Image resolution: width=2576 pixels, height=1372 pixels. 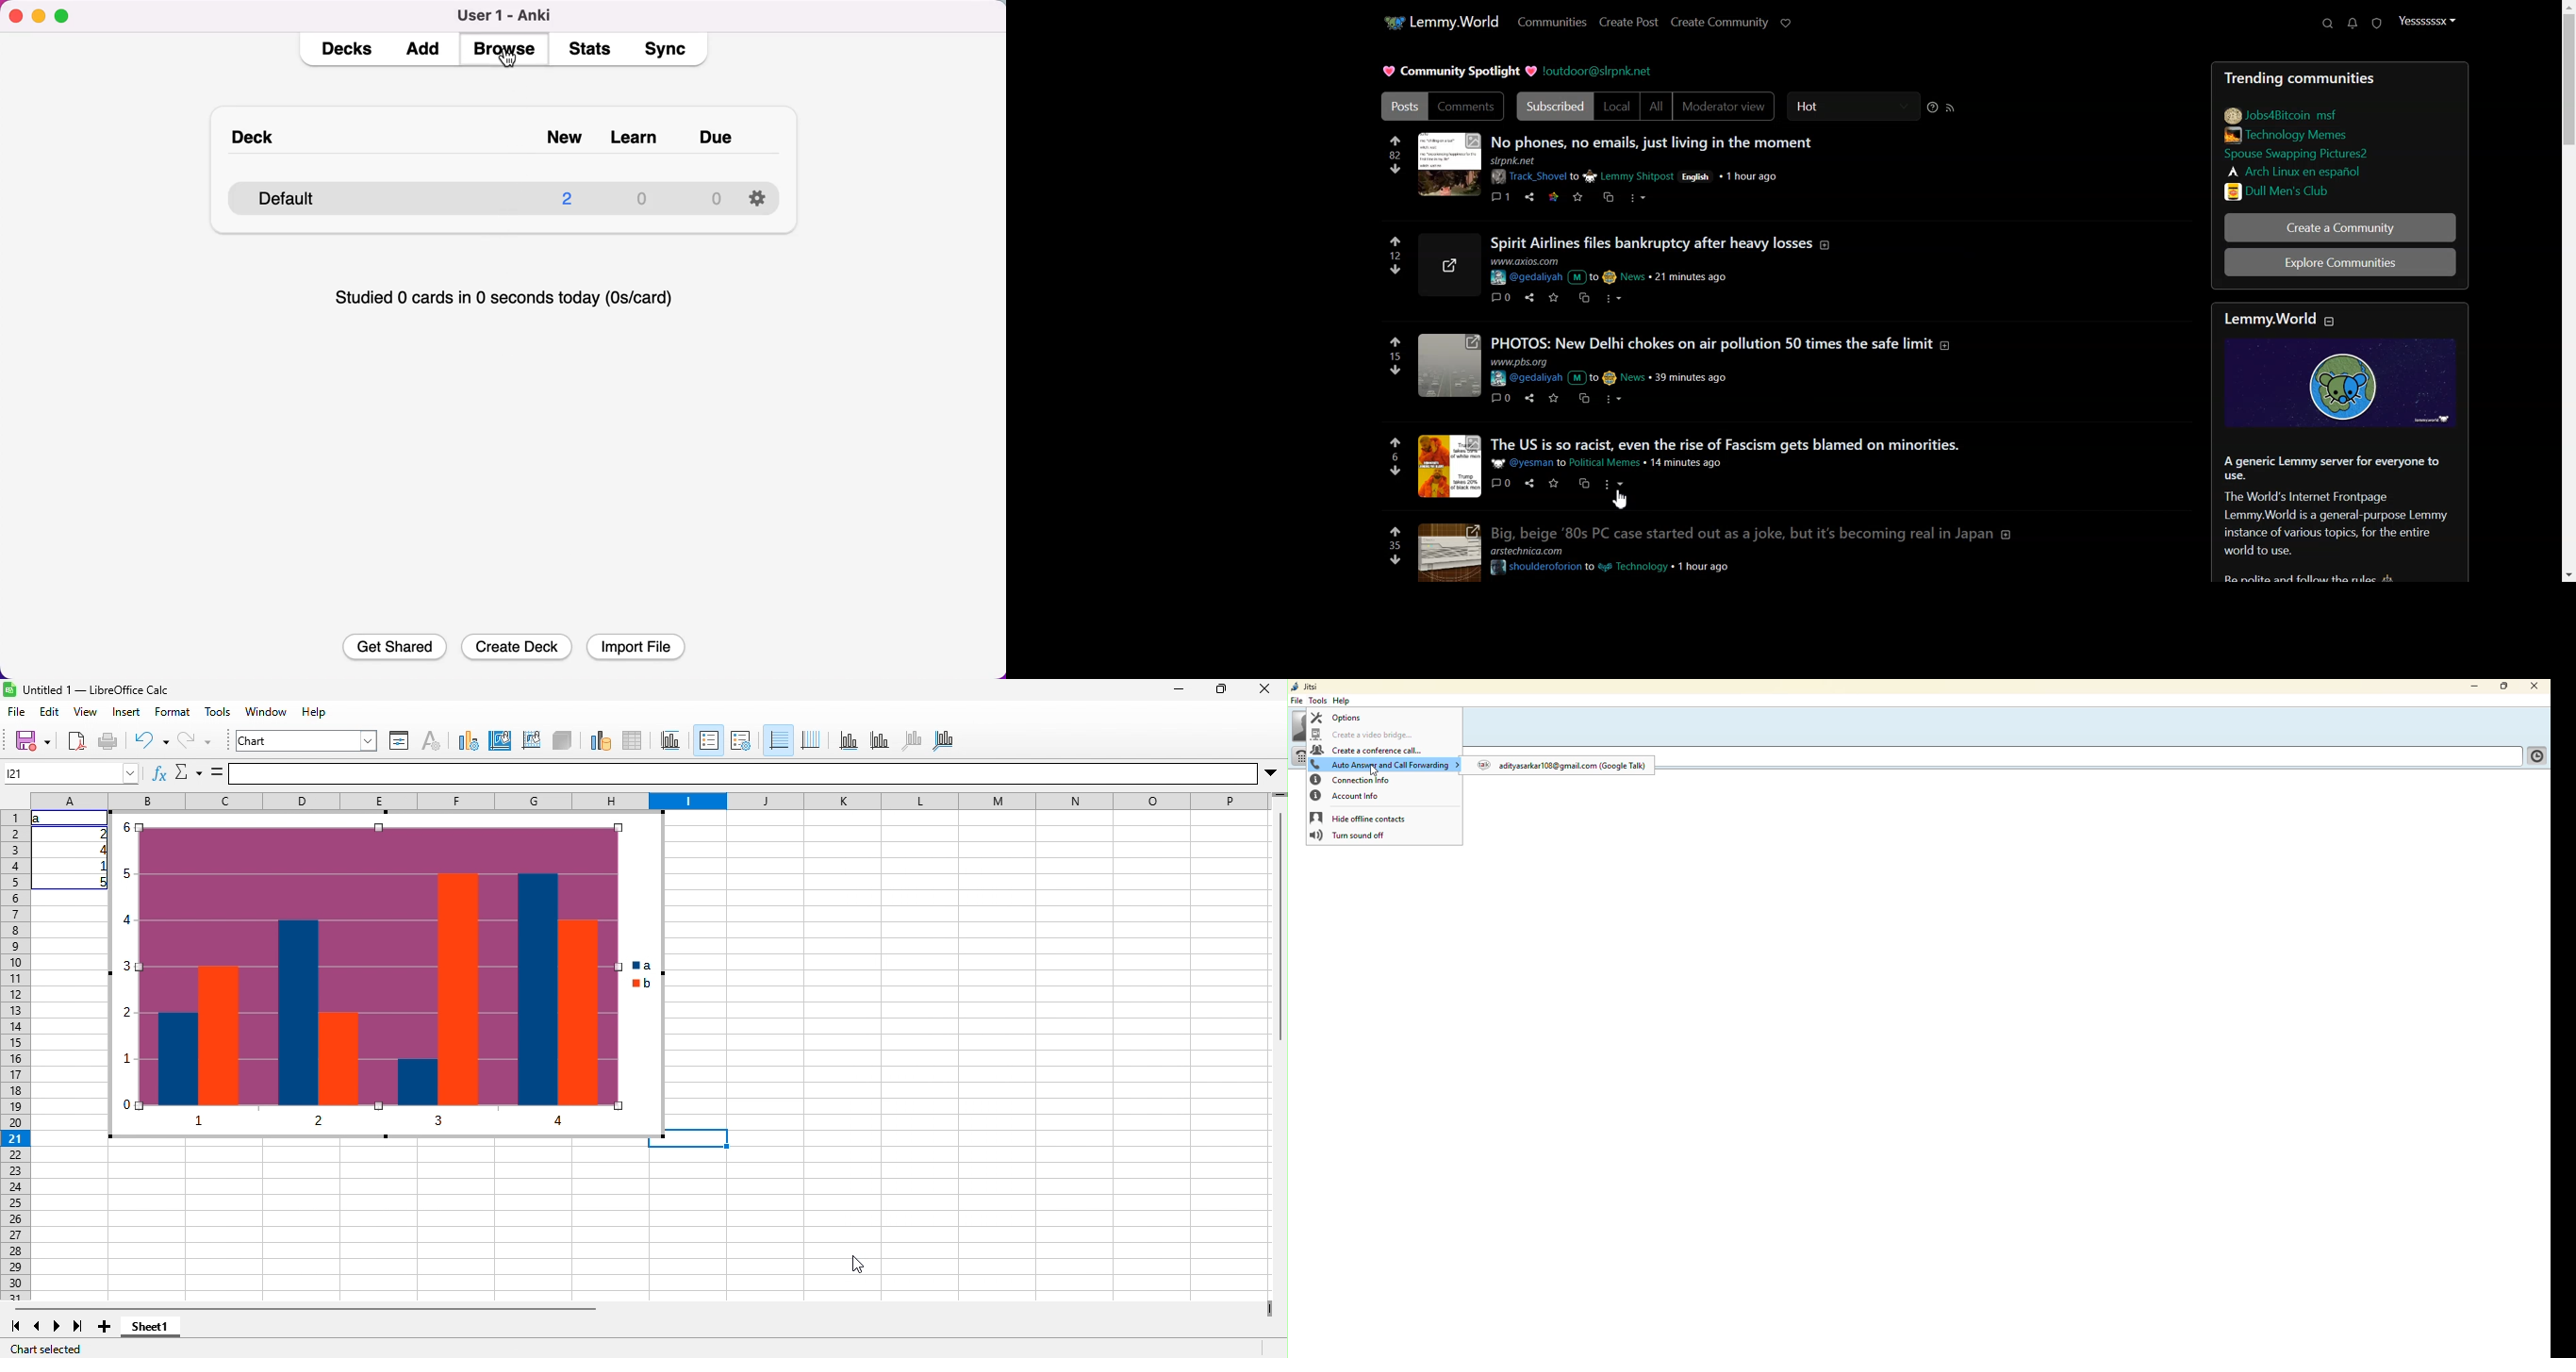 What do you see at coordinates (1395, 531) in the screenshot?
I see `upvote` at bounding box center [1395, 531].